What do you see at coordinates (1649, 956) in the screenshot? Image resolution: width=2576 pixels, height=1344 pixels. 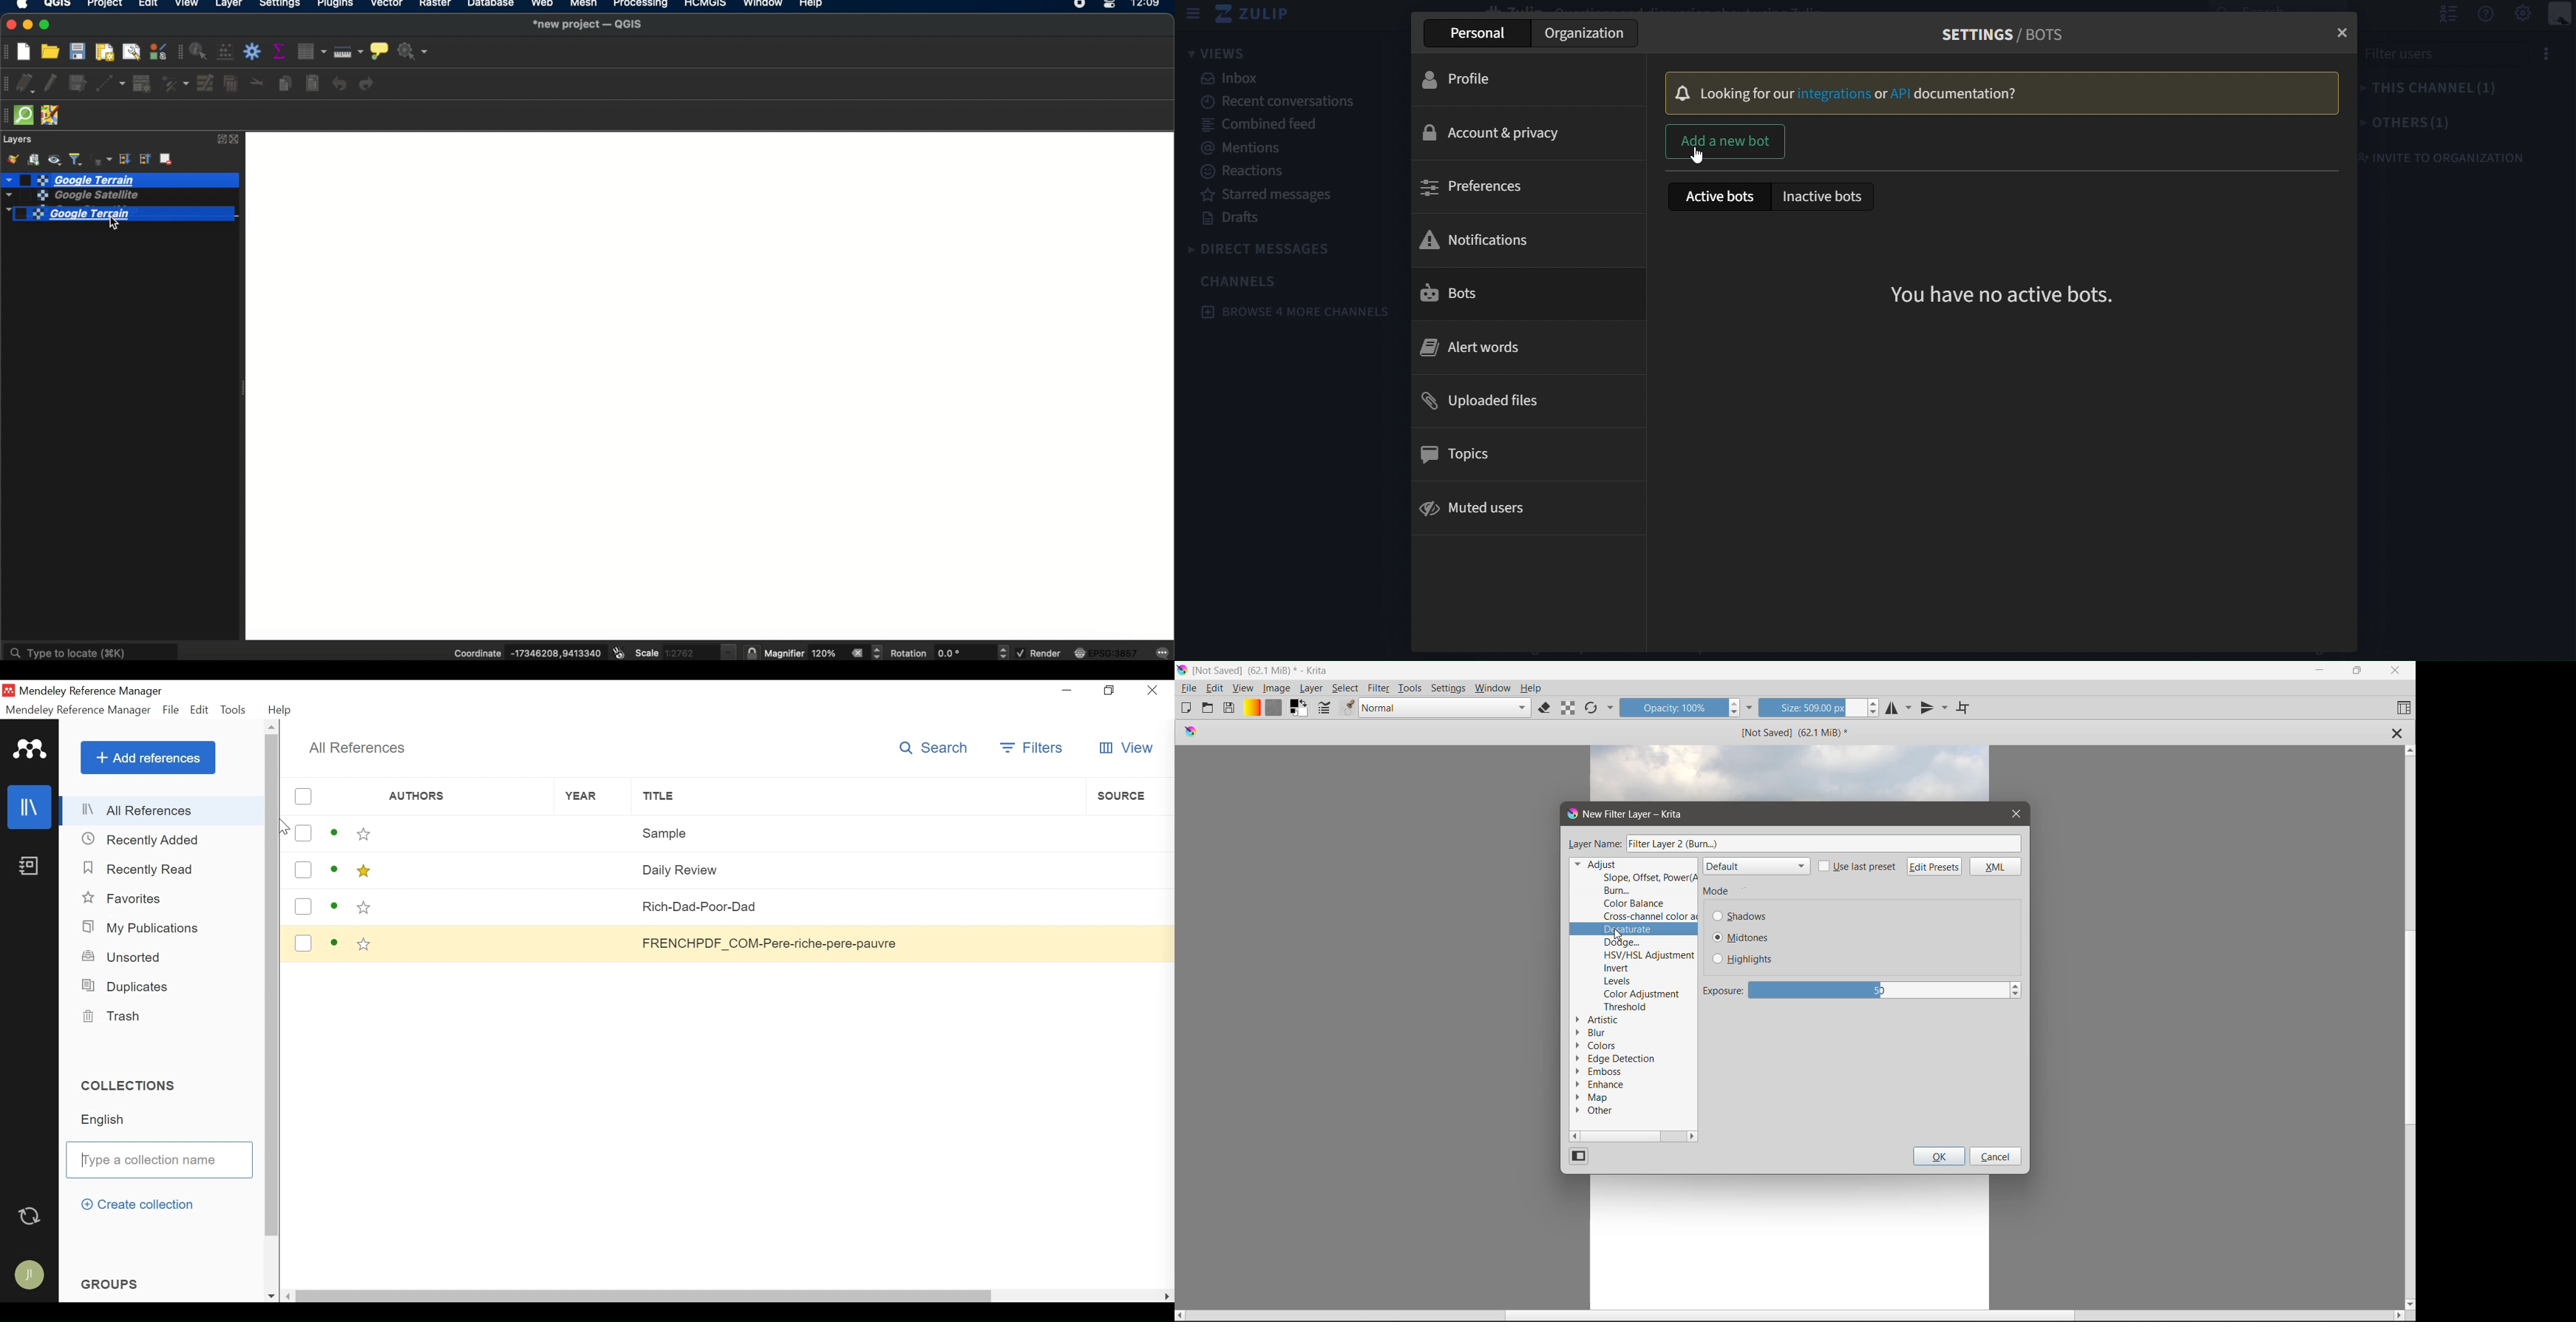 I see `HSV/HSL Adjustment` at bounding box center [1649, 956].